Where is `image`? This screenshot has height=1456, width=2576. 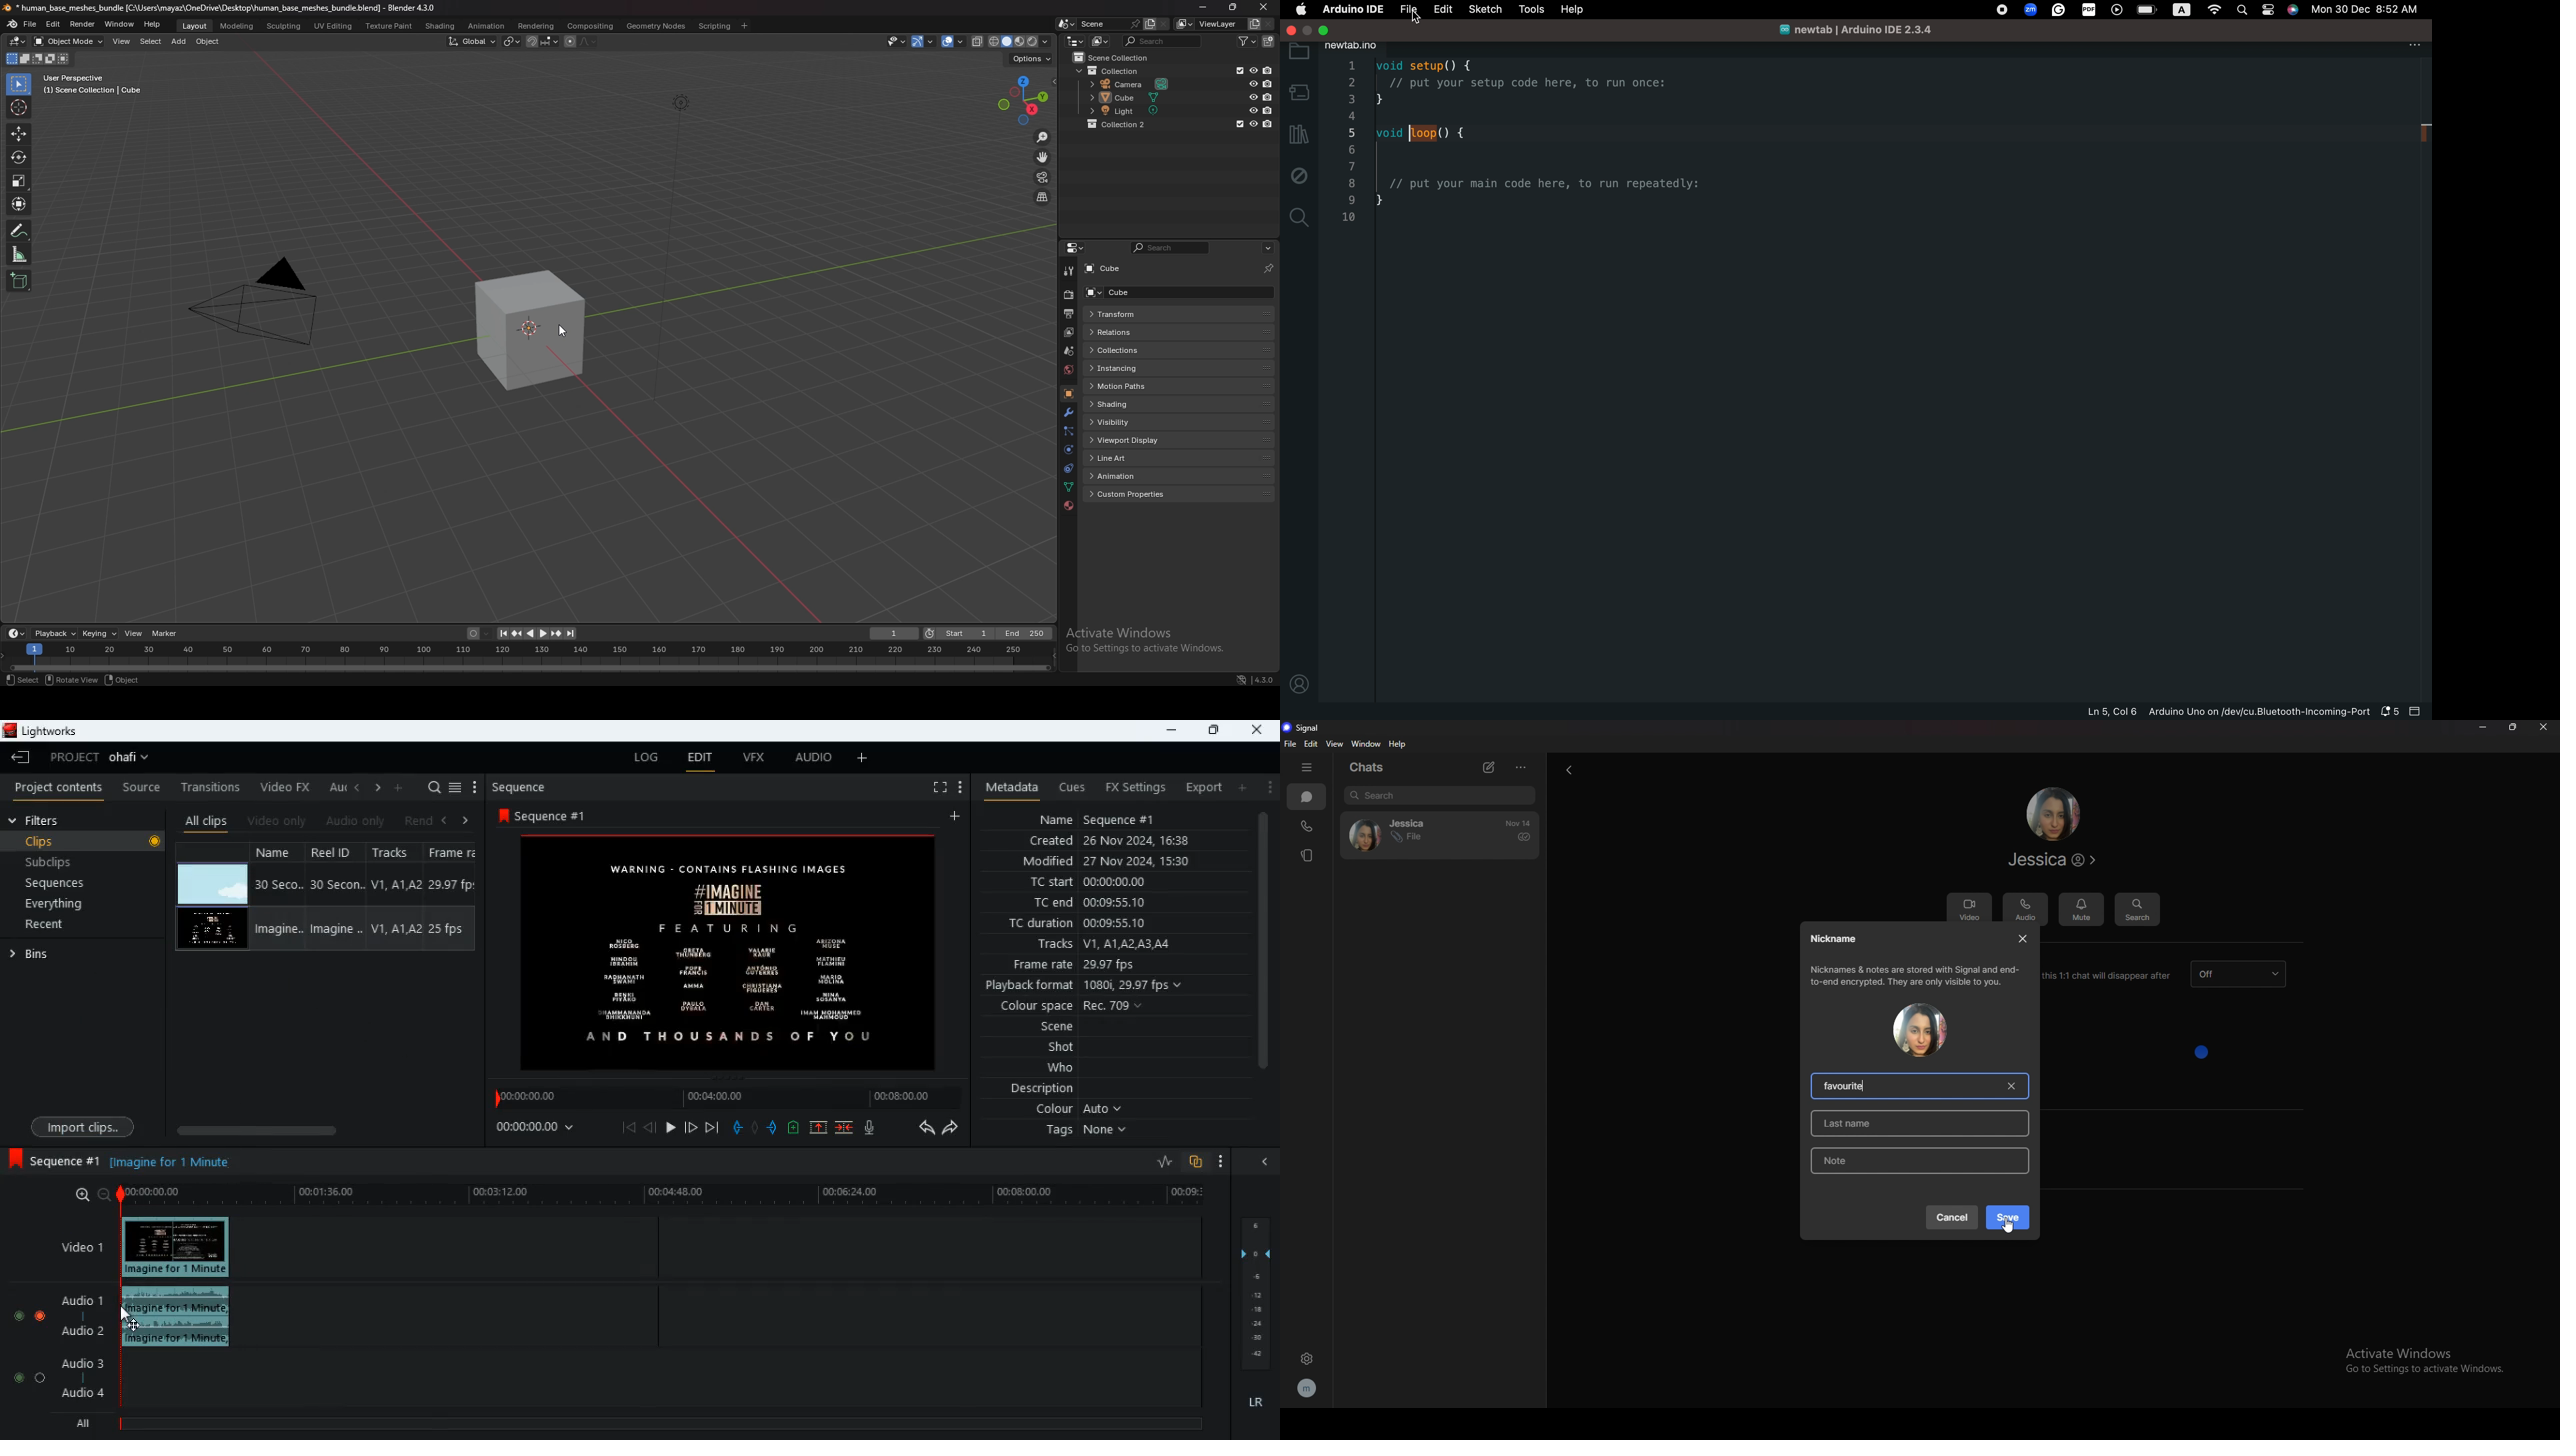 image is located at coordinates (734, 952).